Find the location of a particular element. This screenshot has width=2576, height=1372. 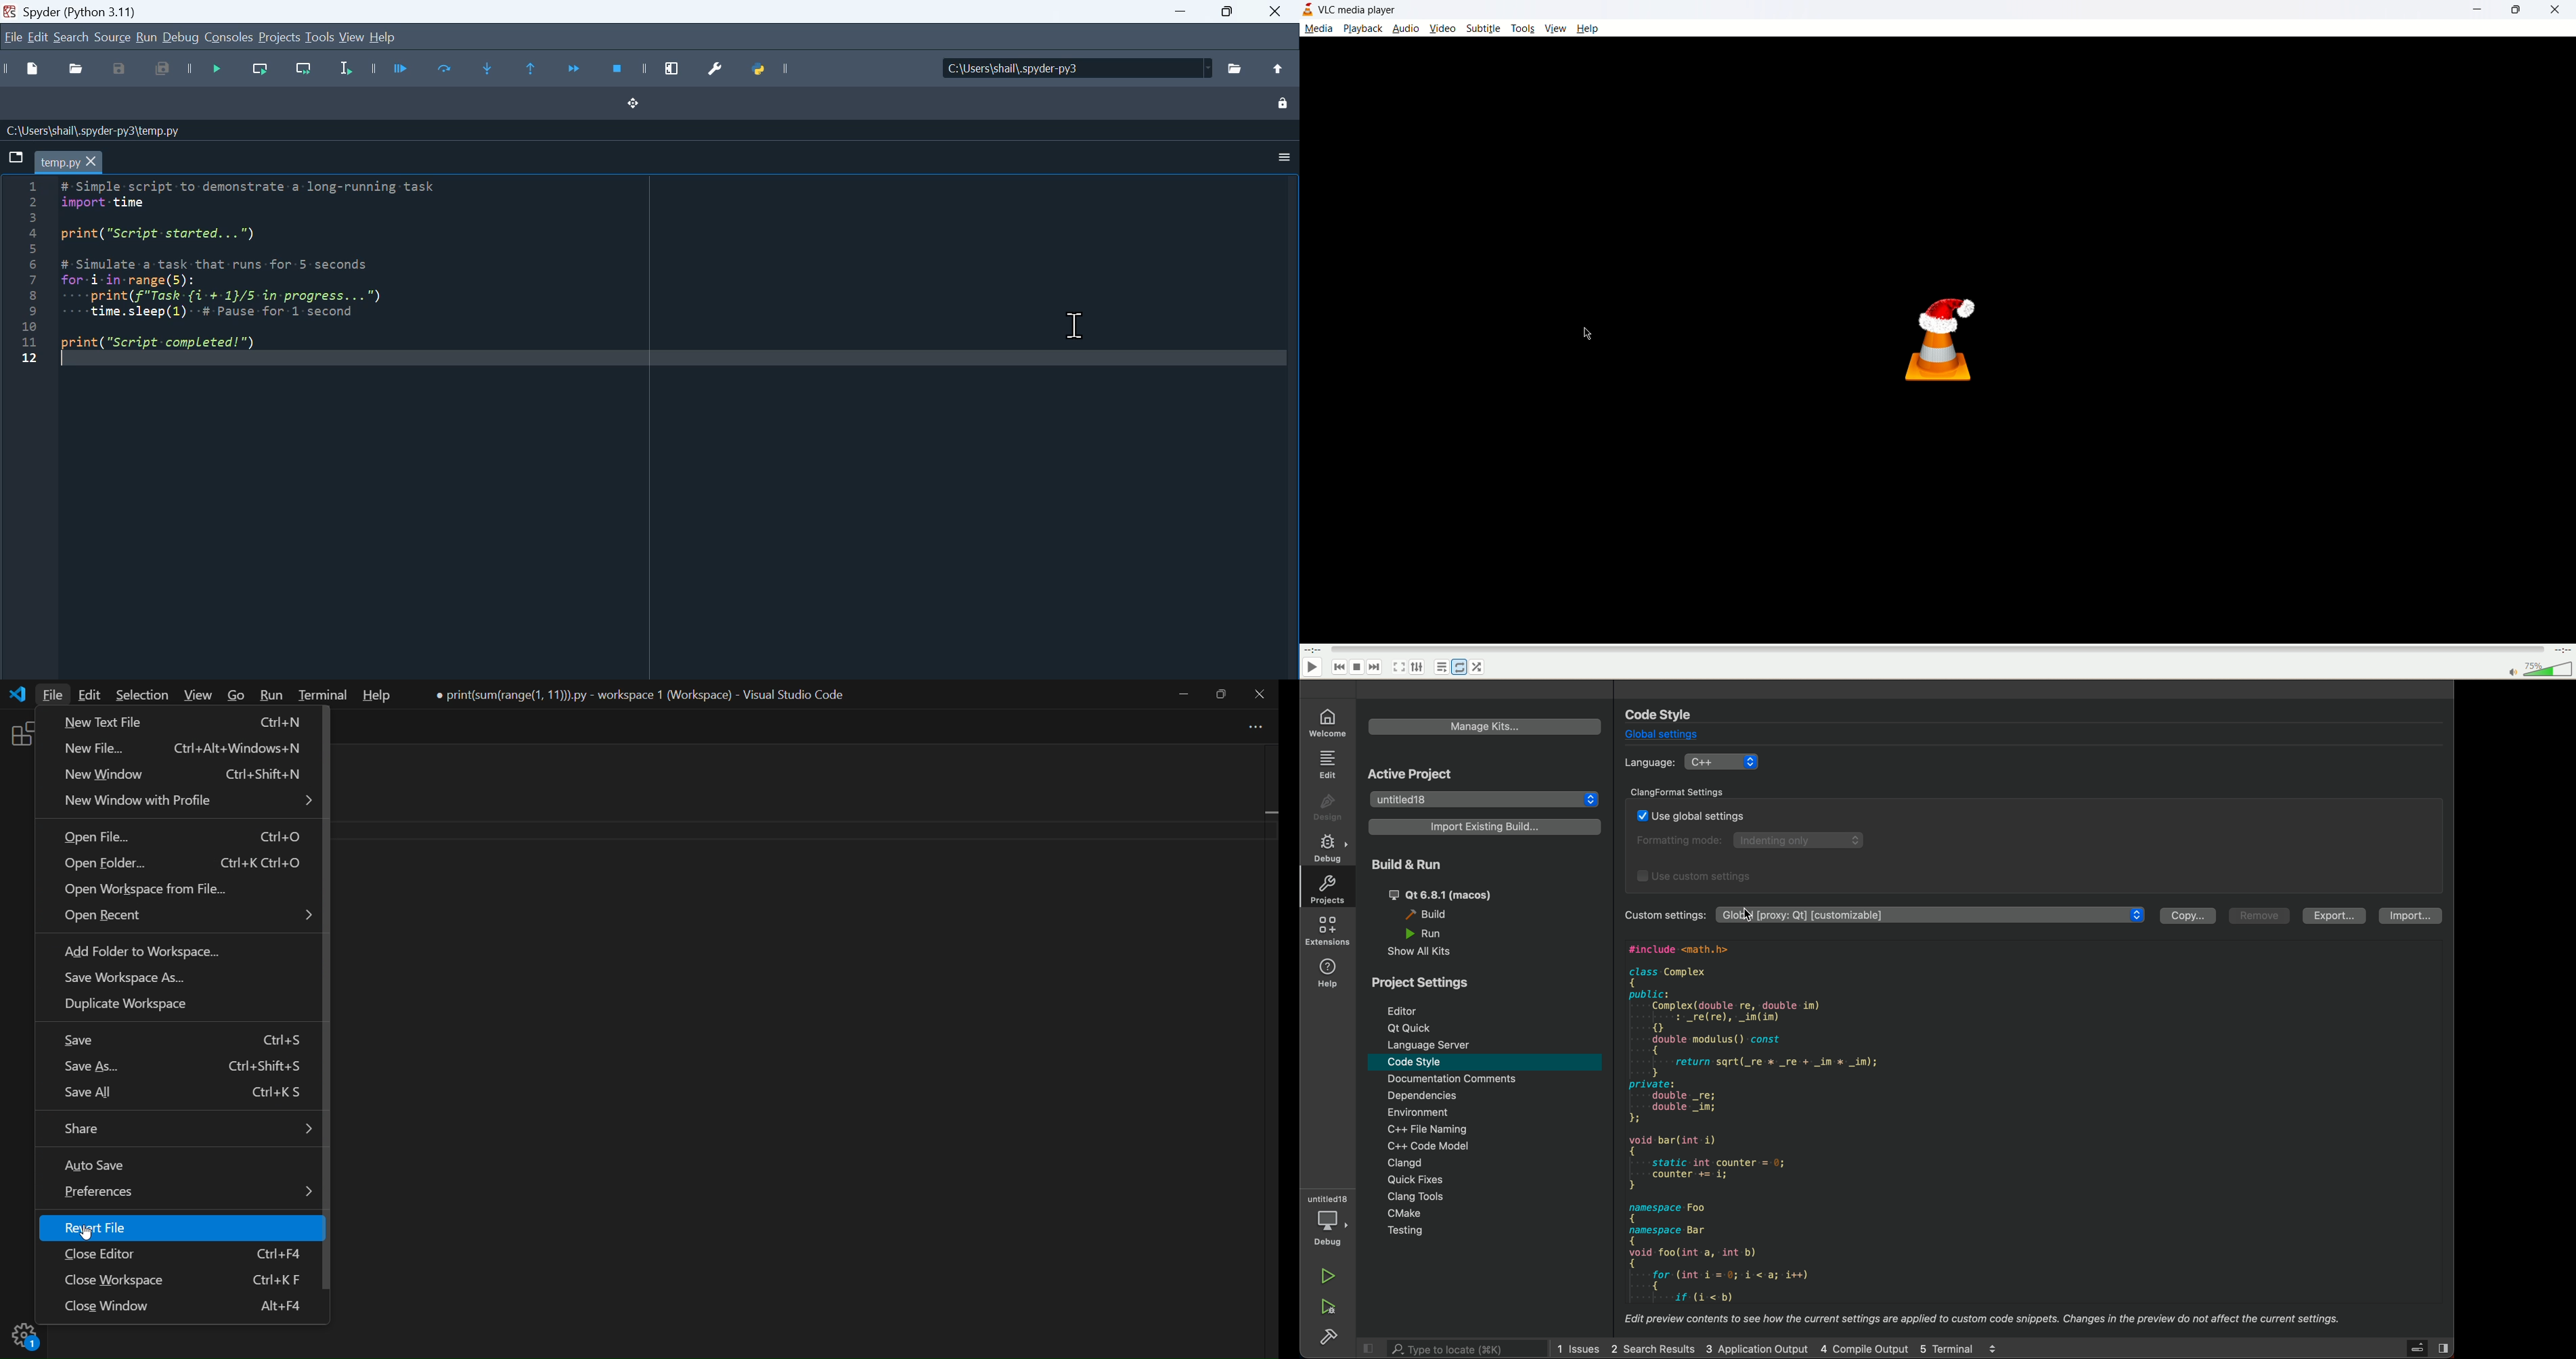

Simple script to demonstrate a long running task is located at coordinates (261, 265).